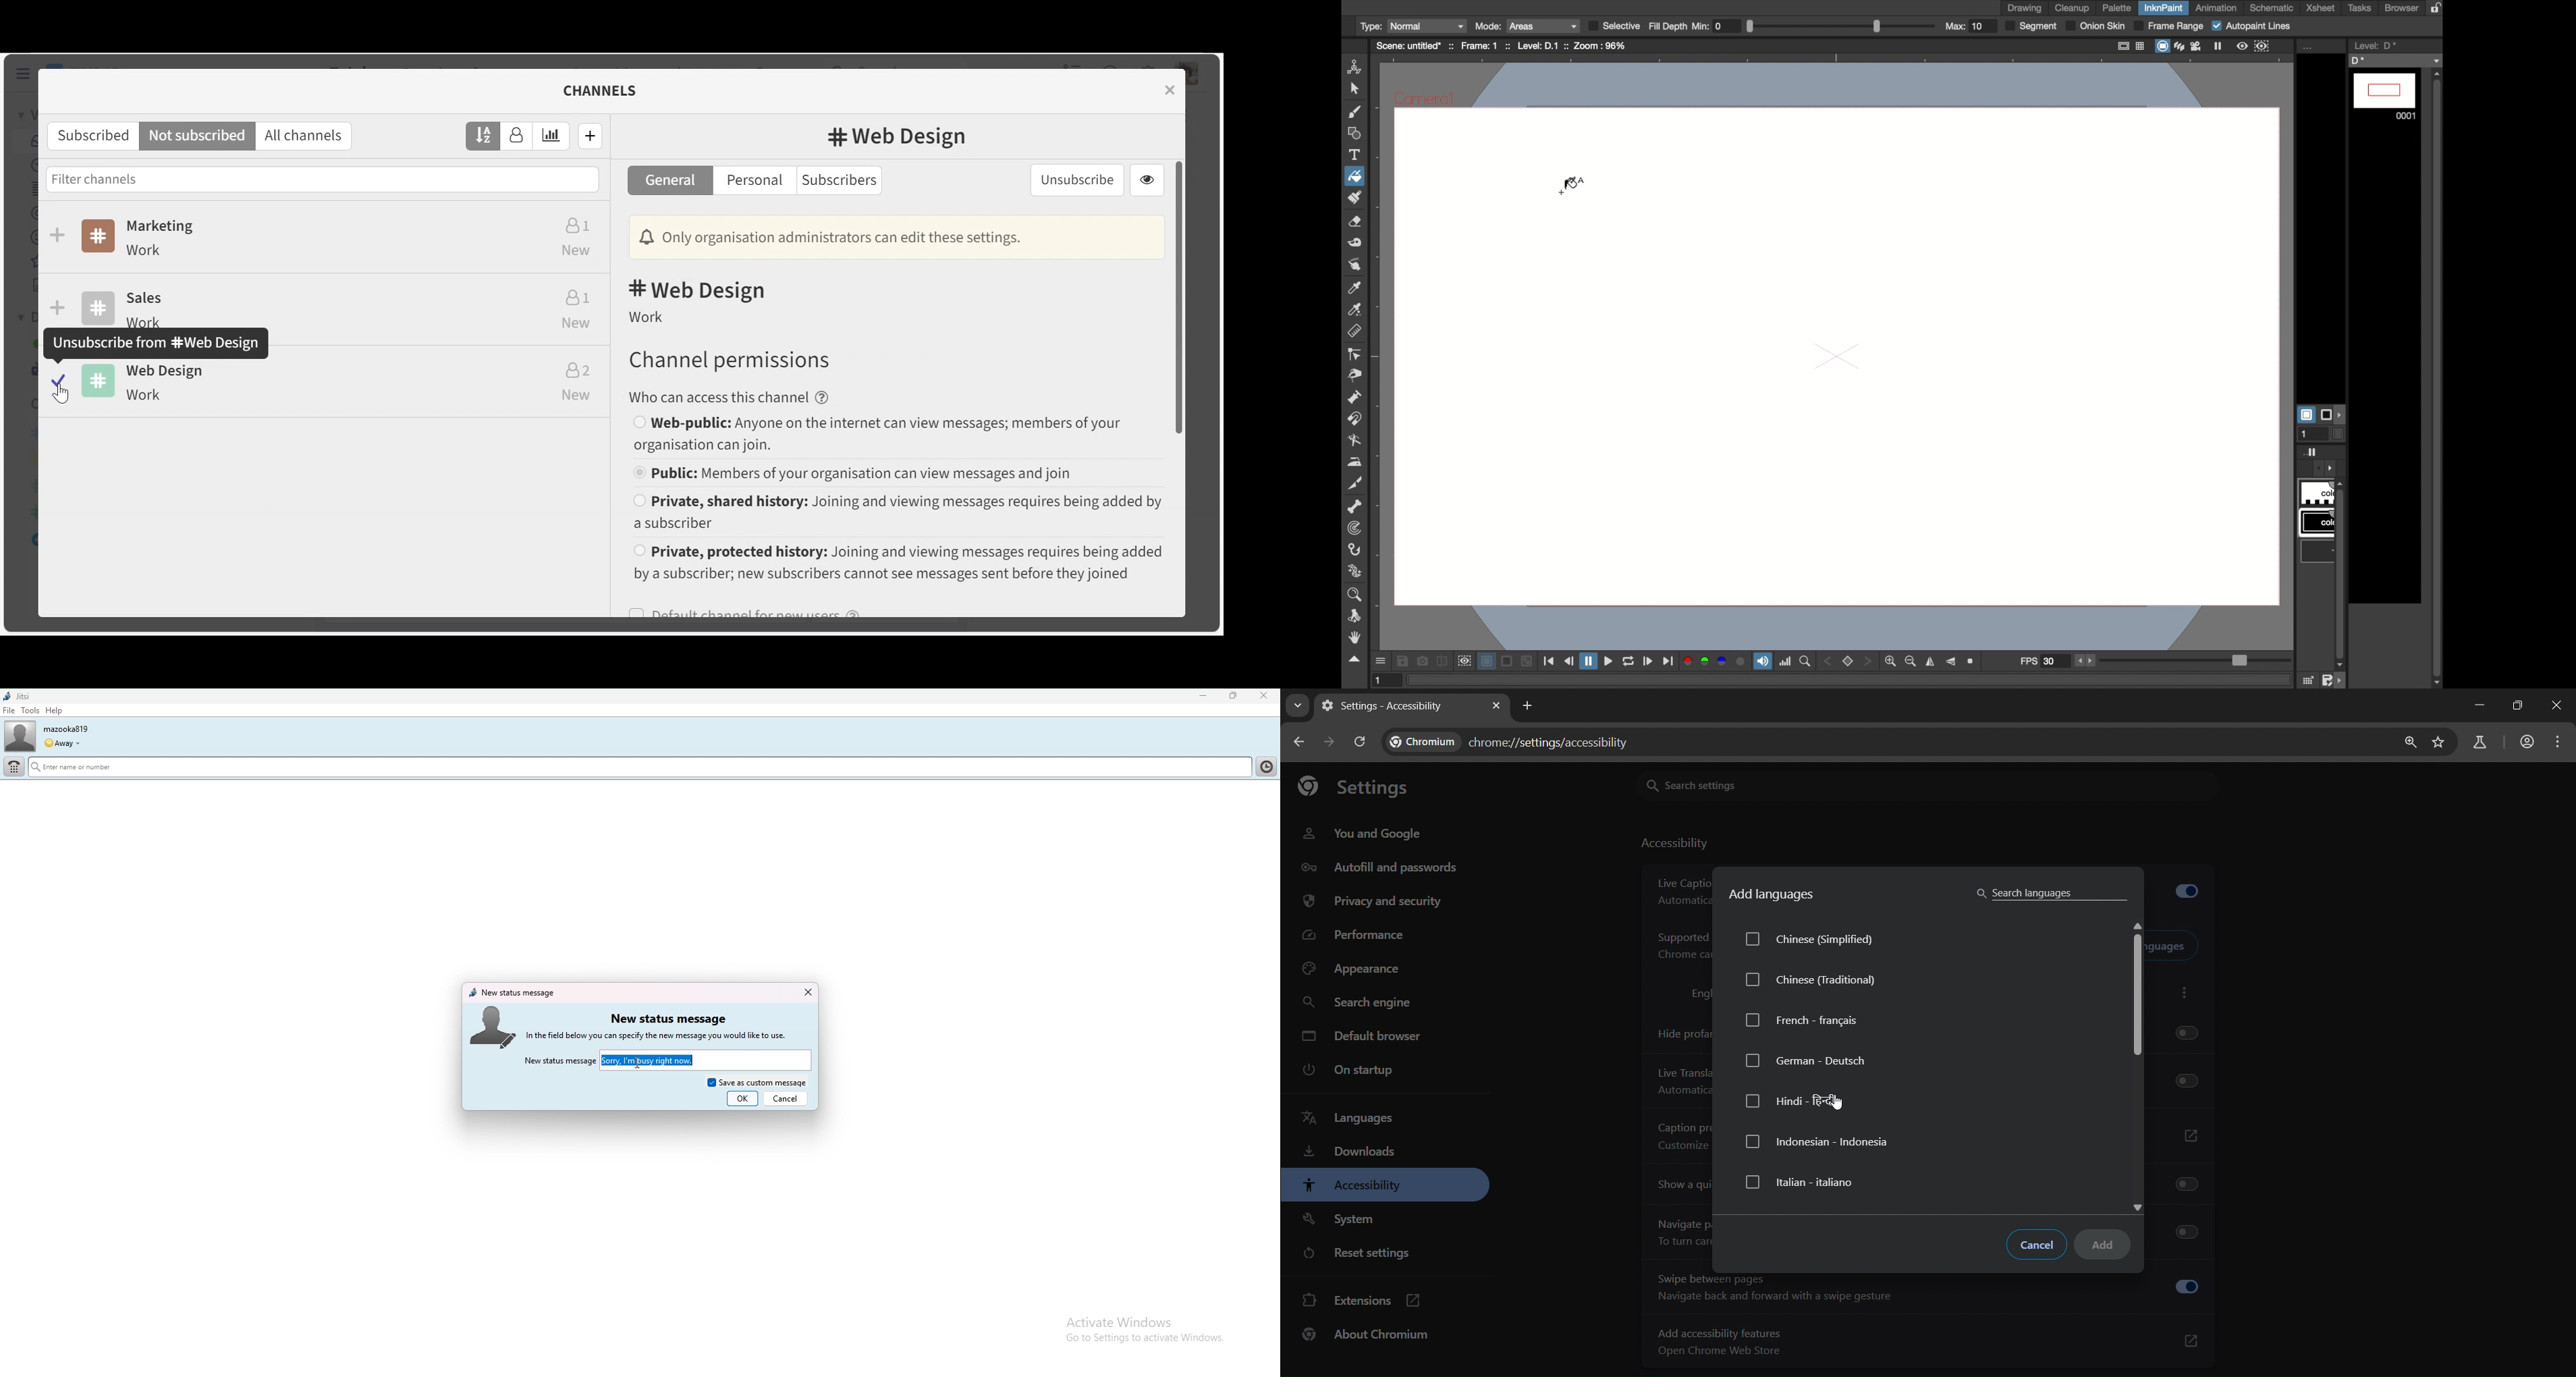 This screenshot has width=2576, height=1400. Describe the element at coordinates (1076, 179) in the screenshot. I see `Unsubscribe` at that location.